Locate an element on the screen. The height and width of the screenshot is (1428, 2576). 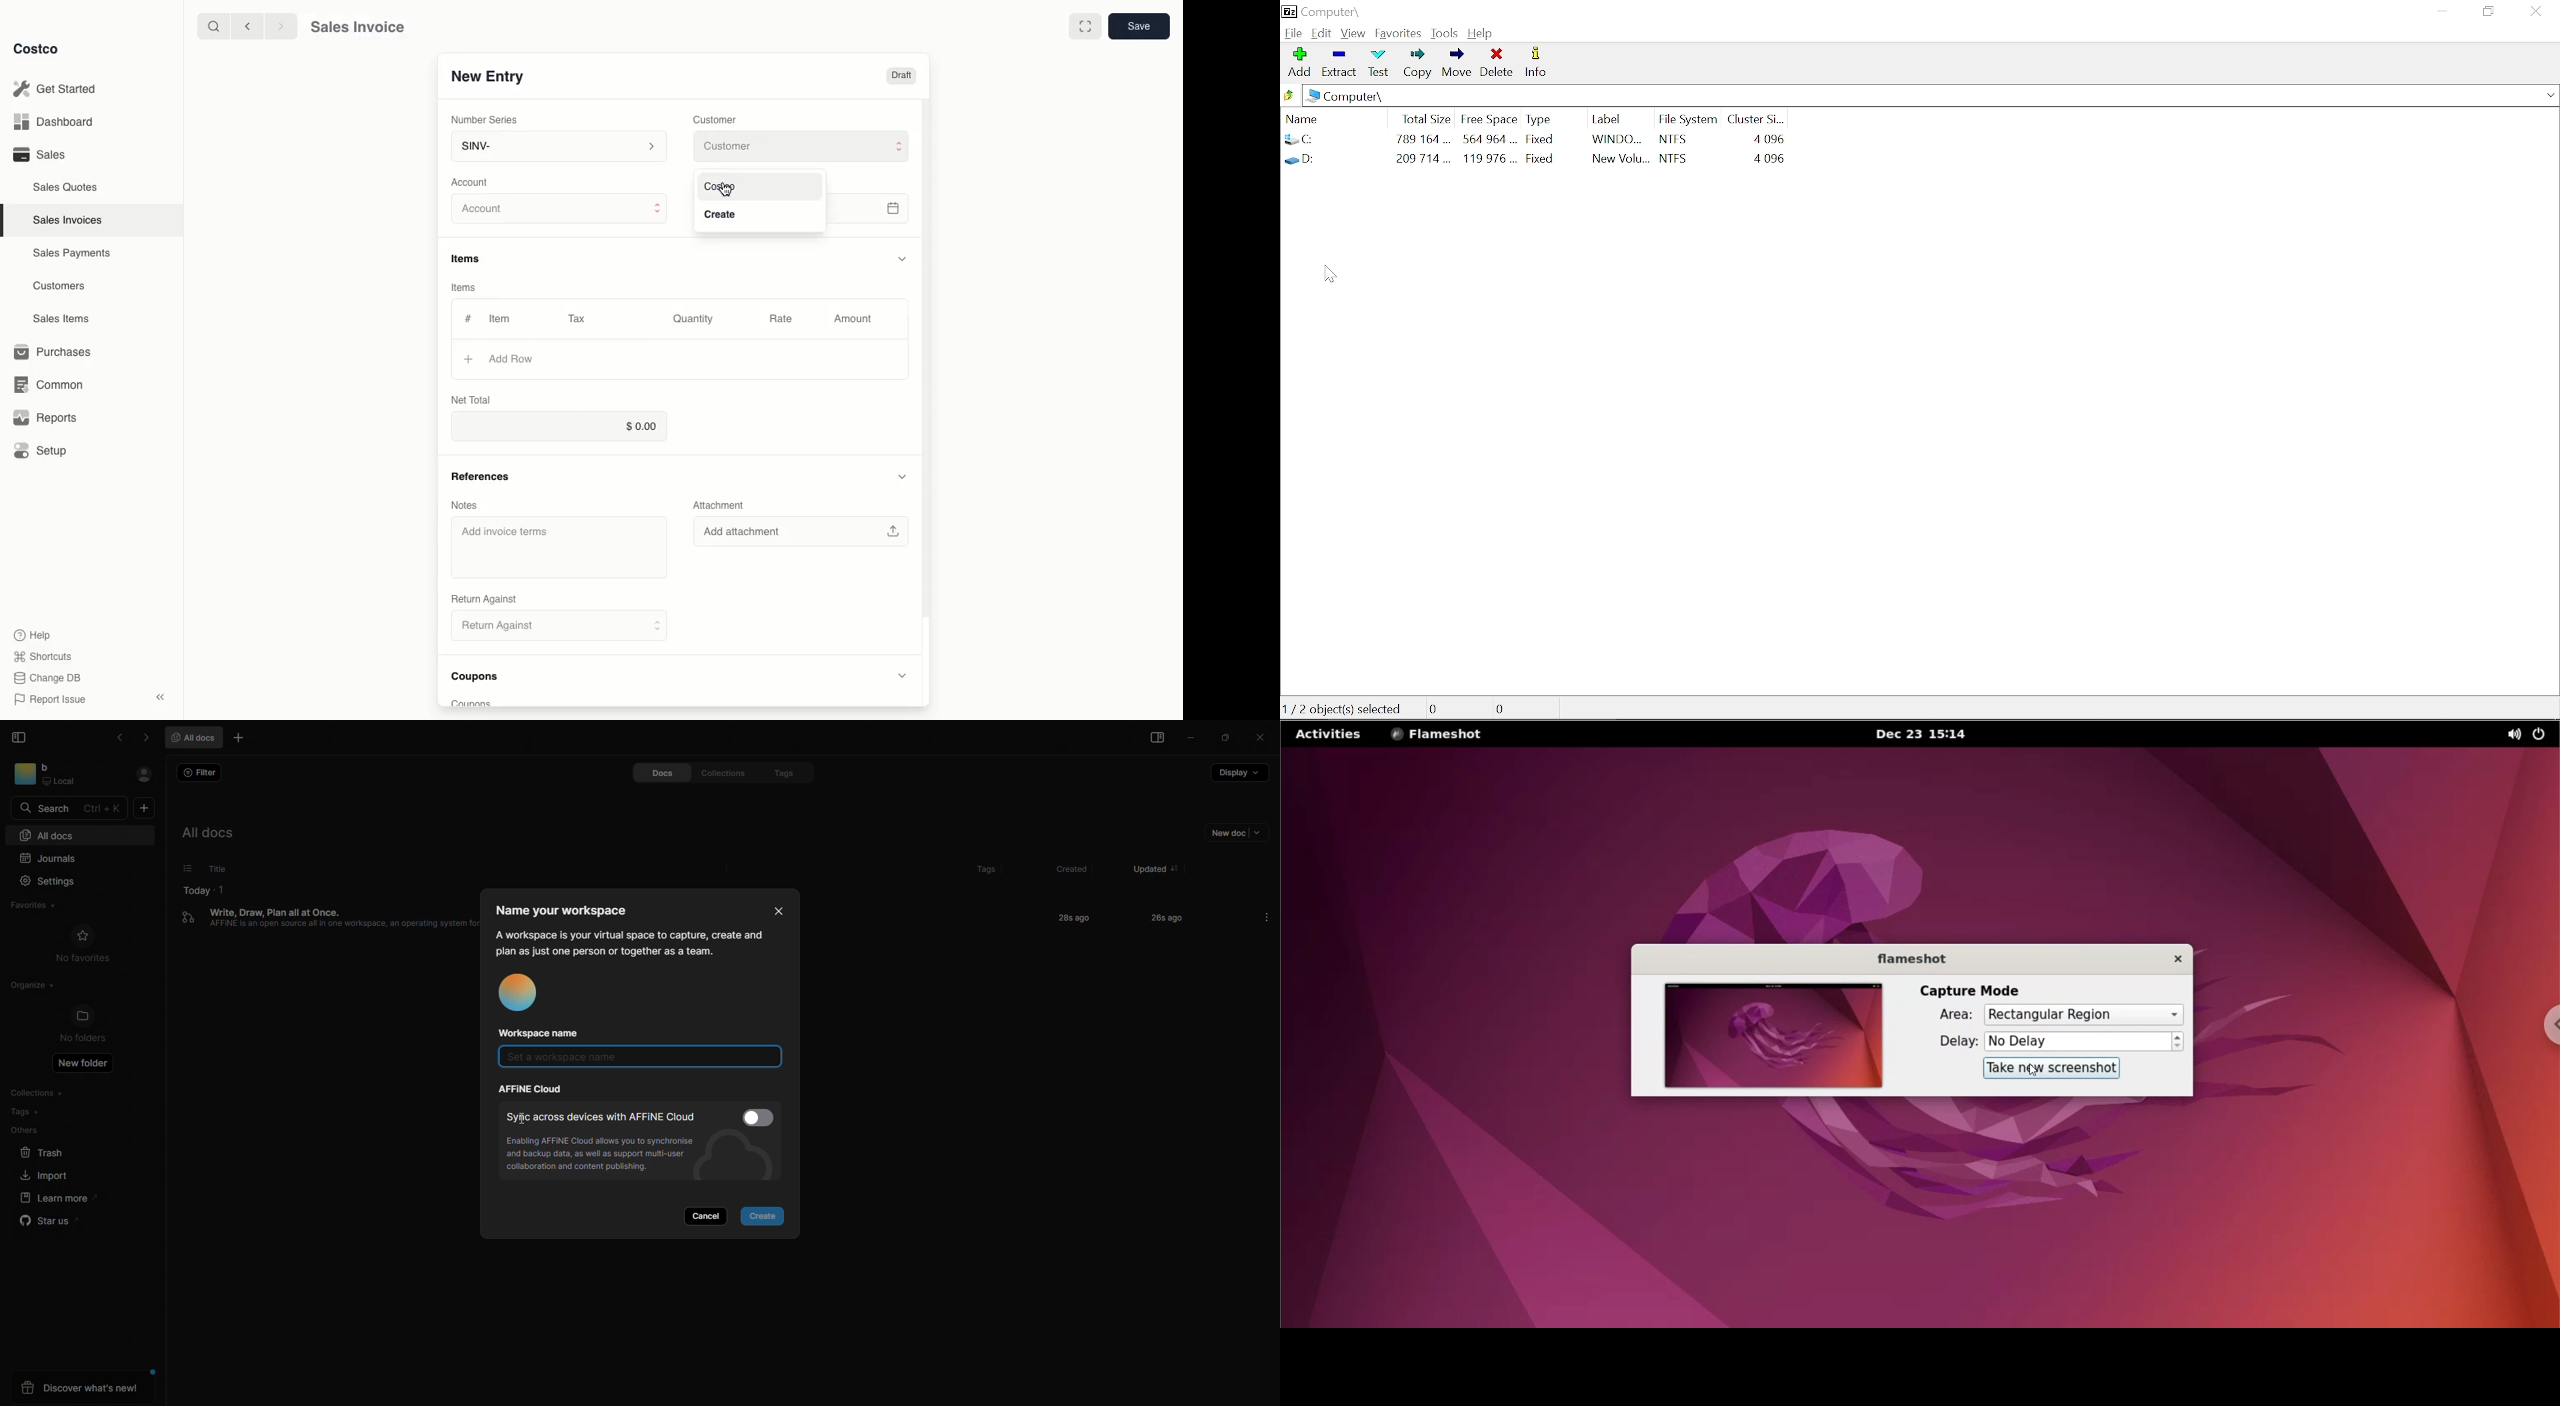
Sales Quotes is located at coordinates (67, 187).